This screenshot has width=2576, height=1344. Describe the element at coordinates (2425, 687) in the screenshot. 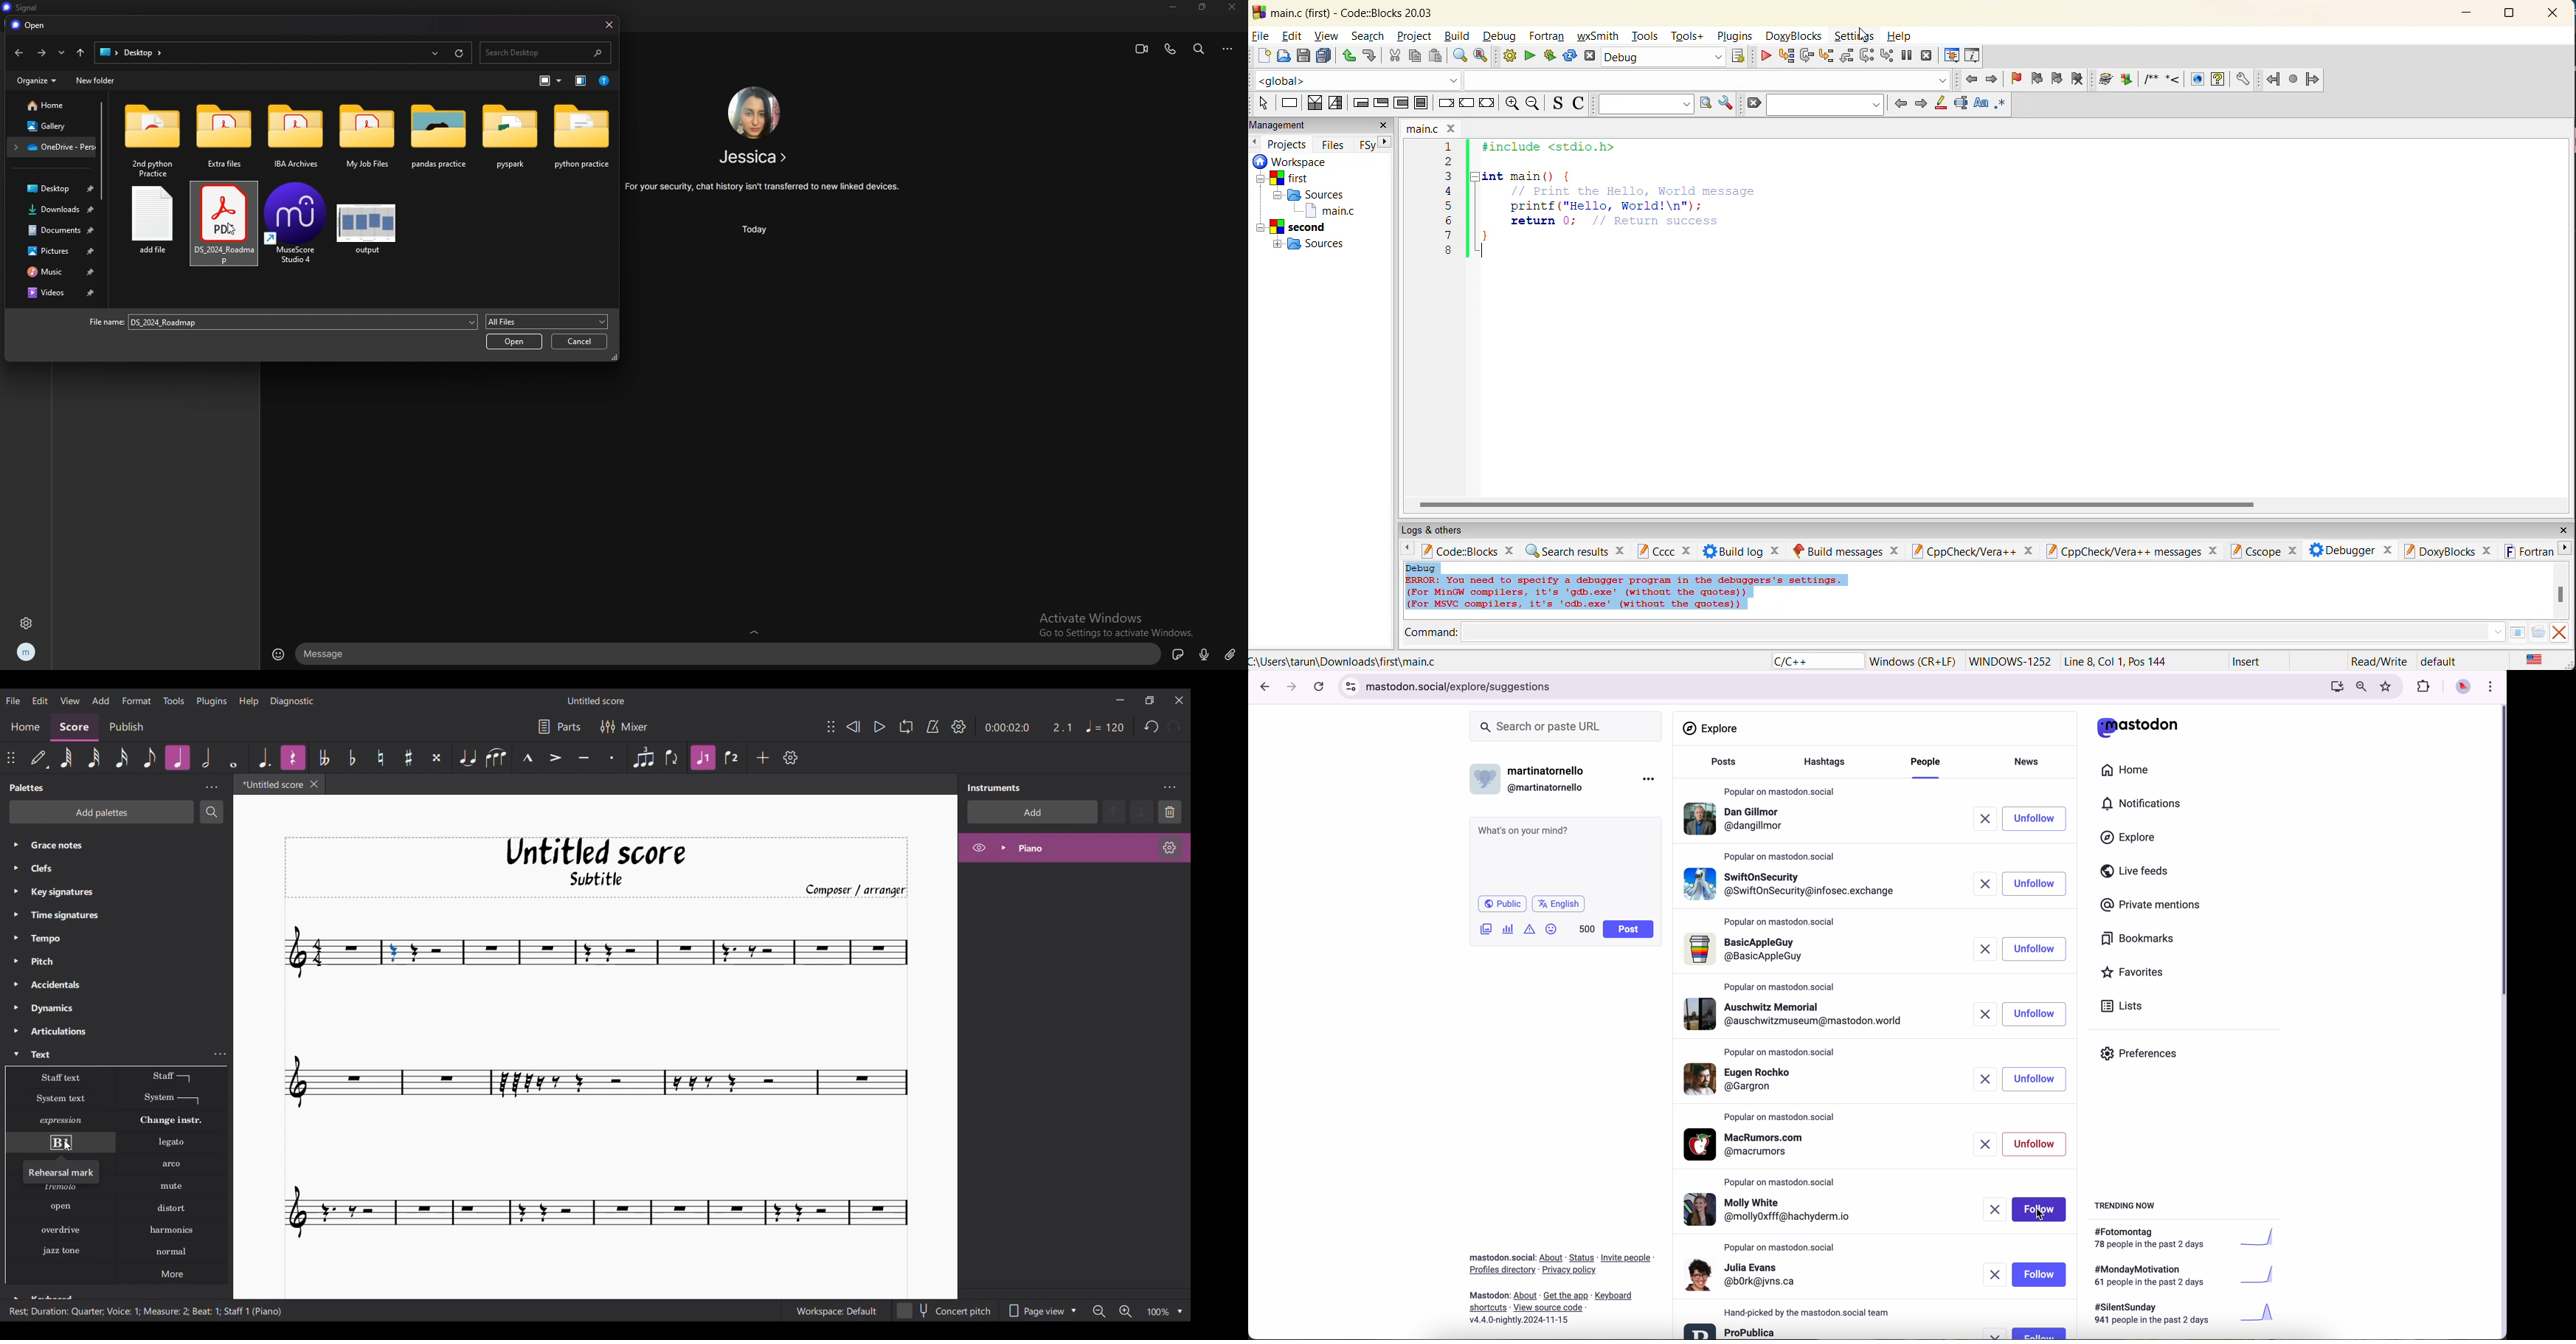

I see `extensions` at that location.